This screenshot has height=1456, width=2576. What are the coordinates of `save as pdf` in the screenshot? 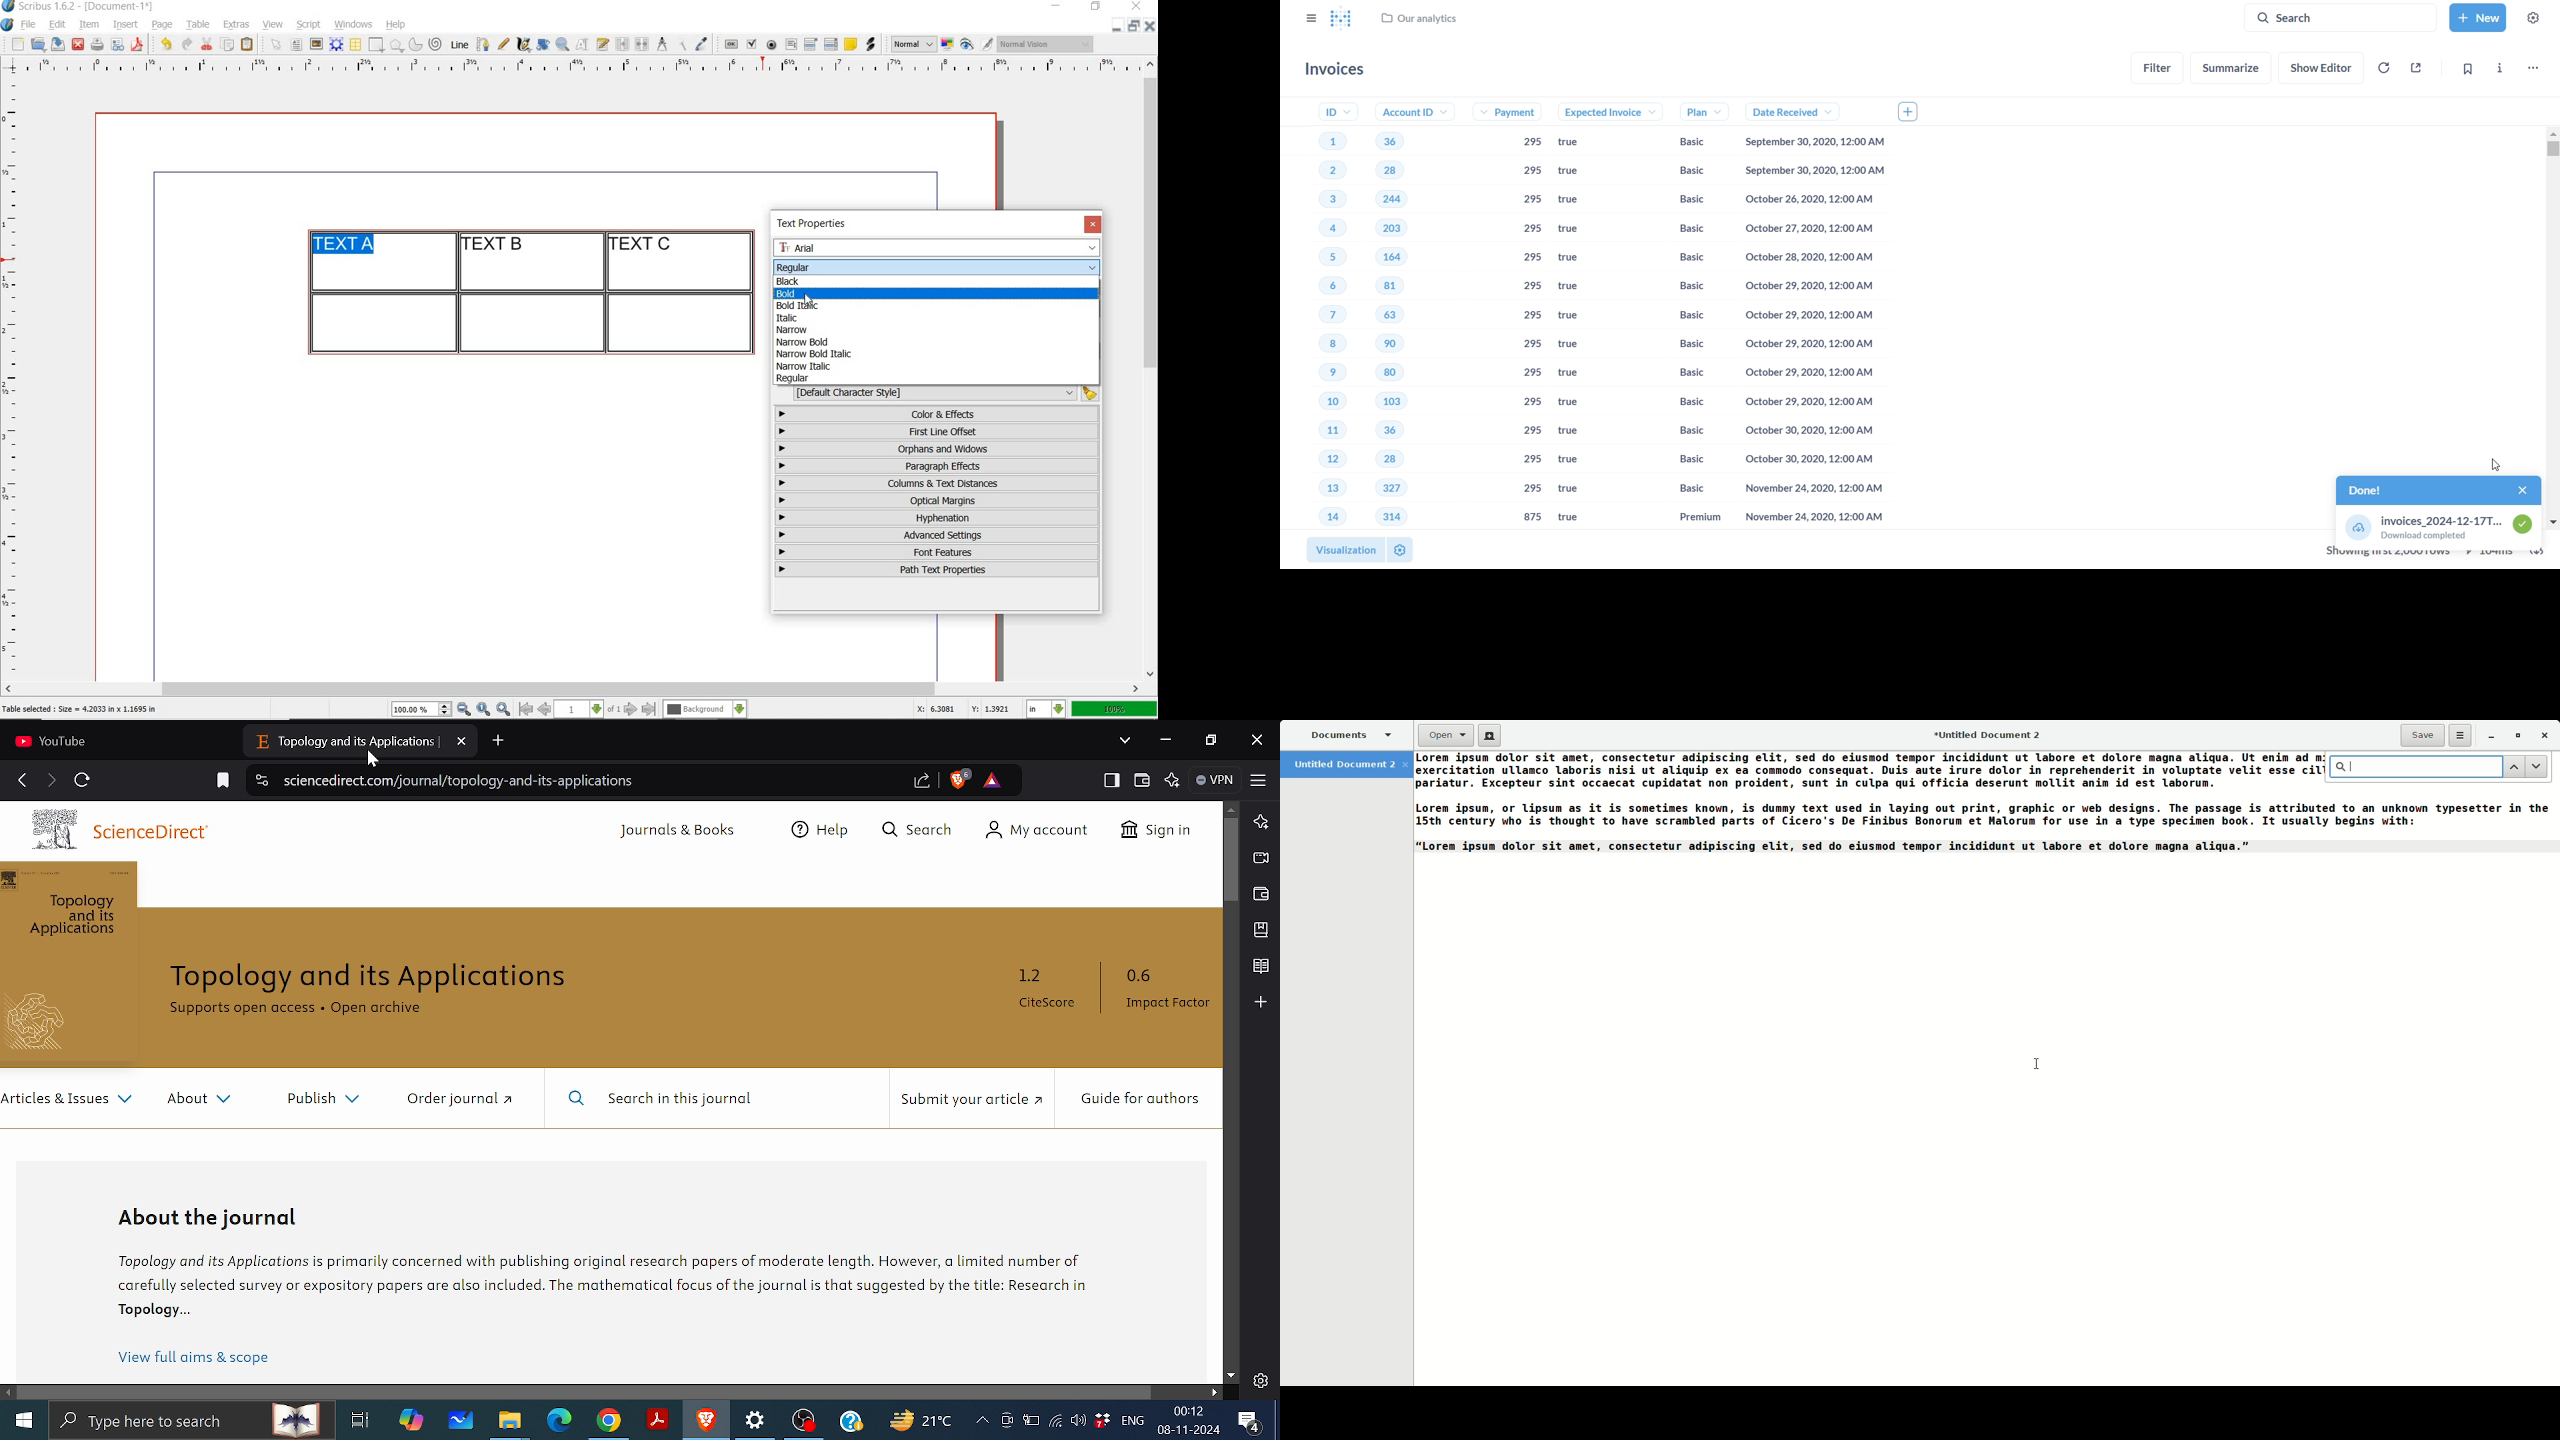 It's located at (139, 44).